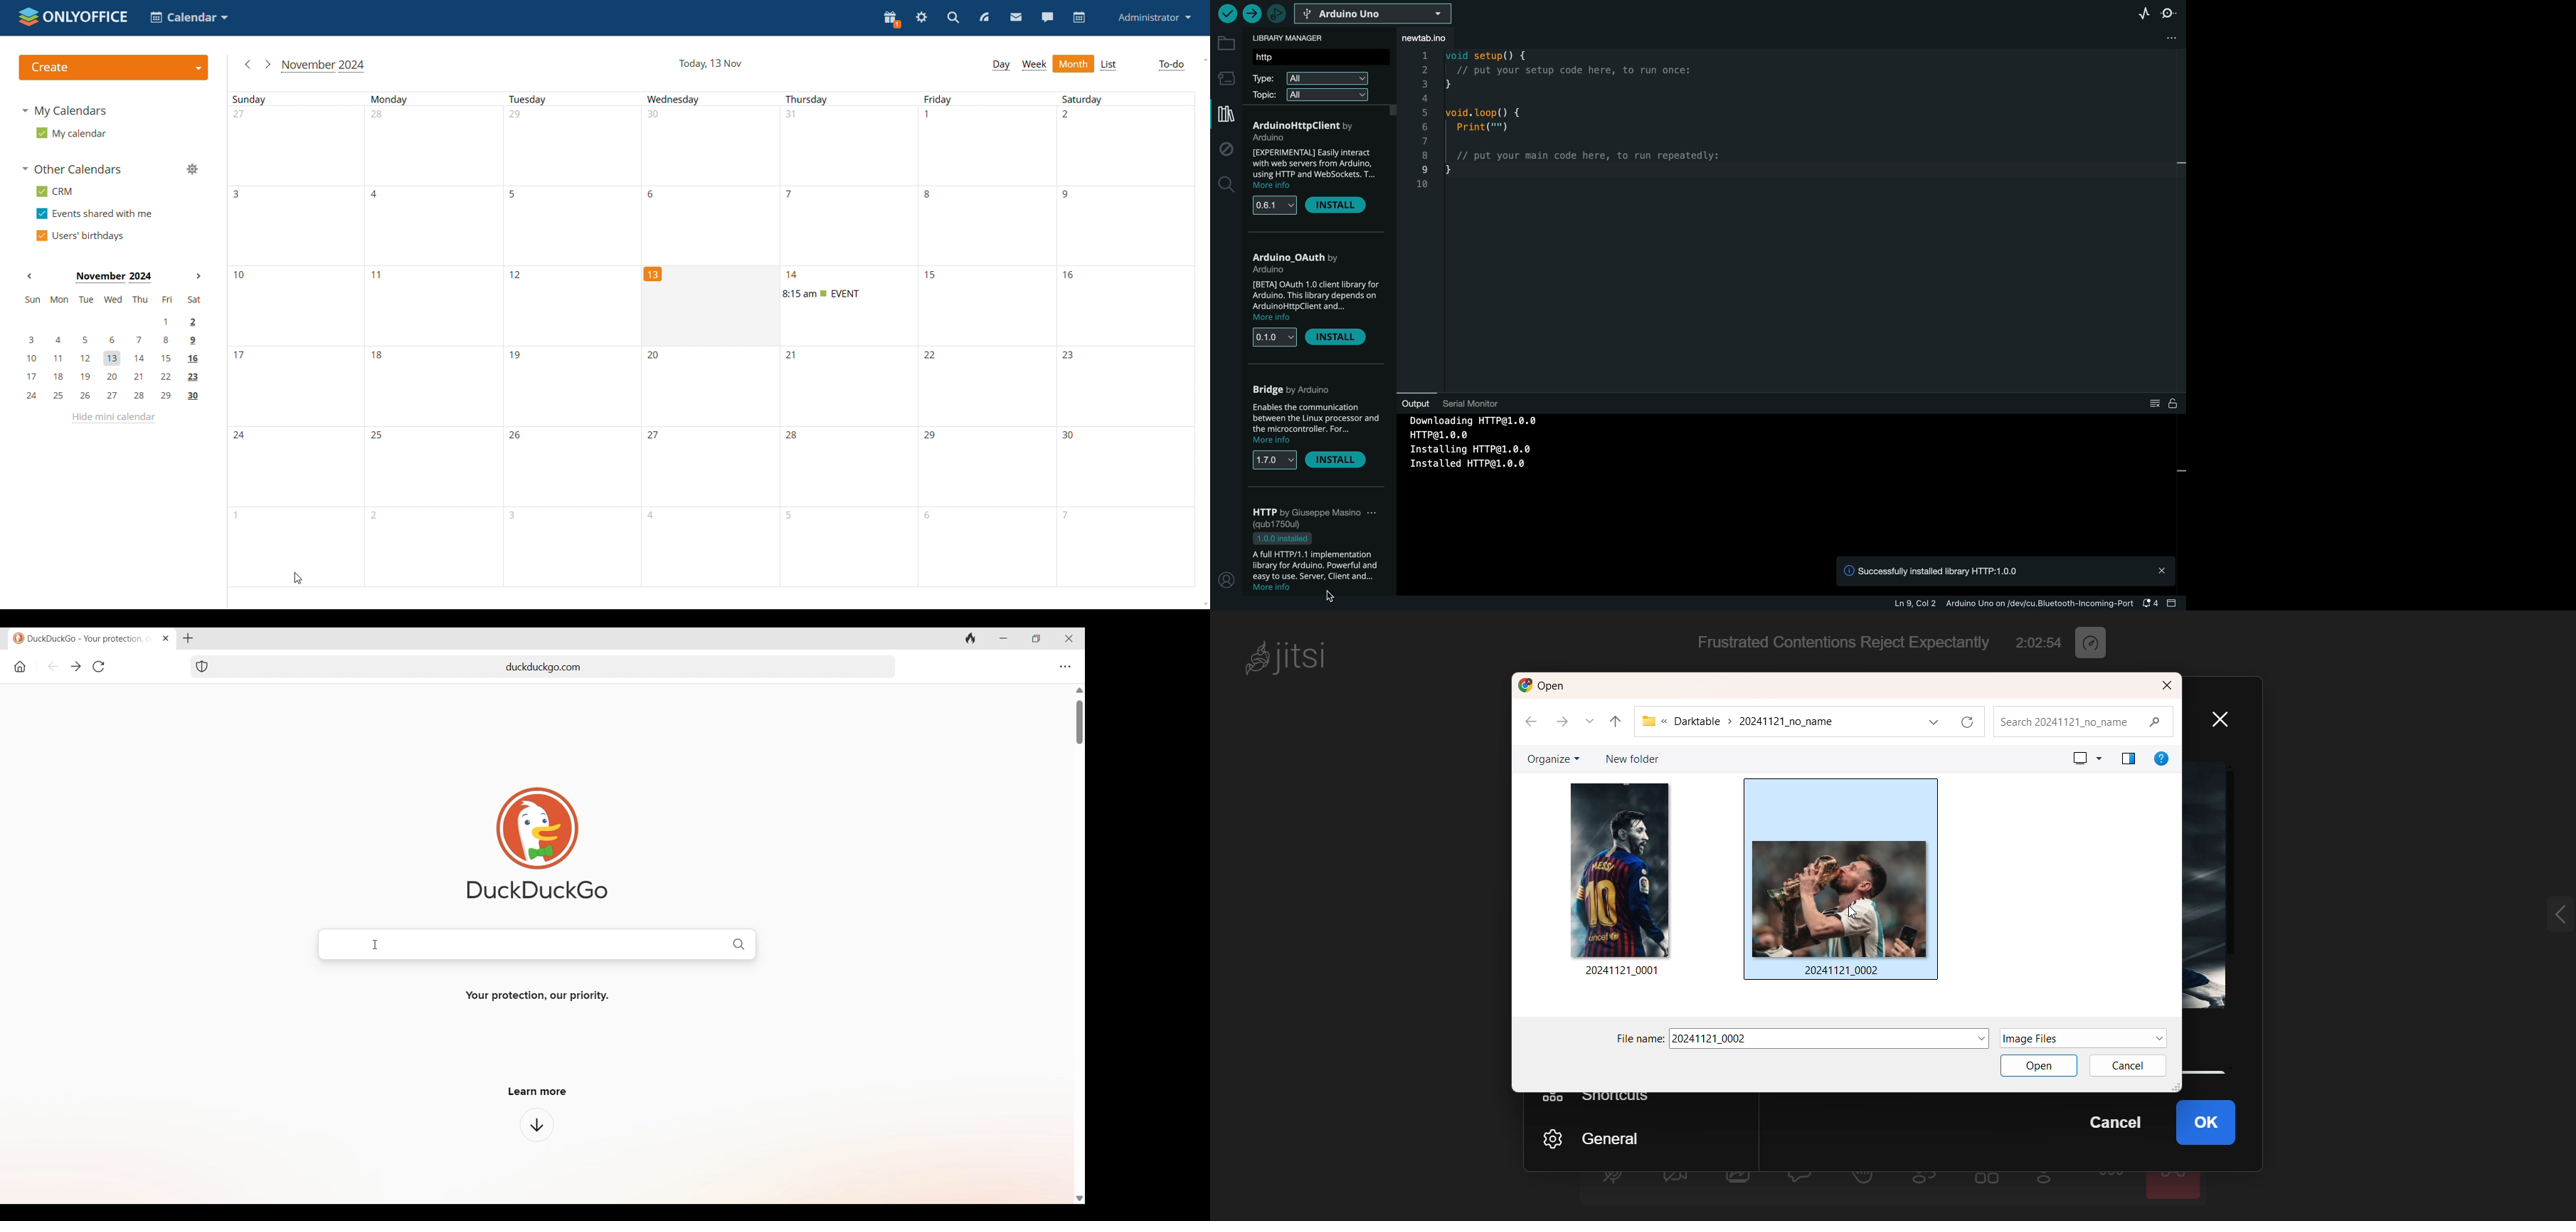 This screenshot has height=1232, width=2576. Describe the element at coordinates (1307, 391) in the screenshot. I see `arduino cloud` at that location.